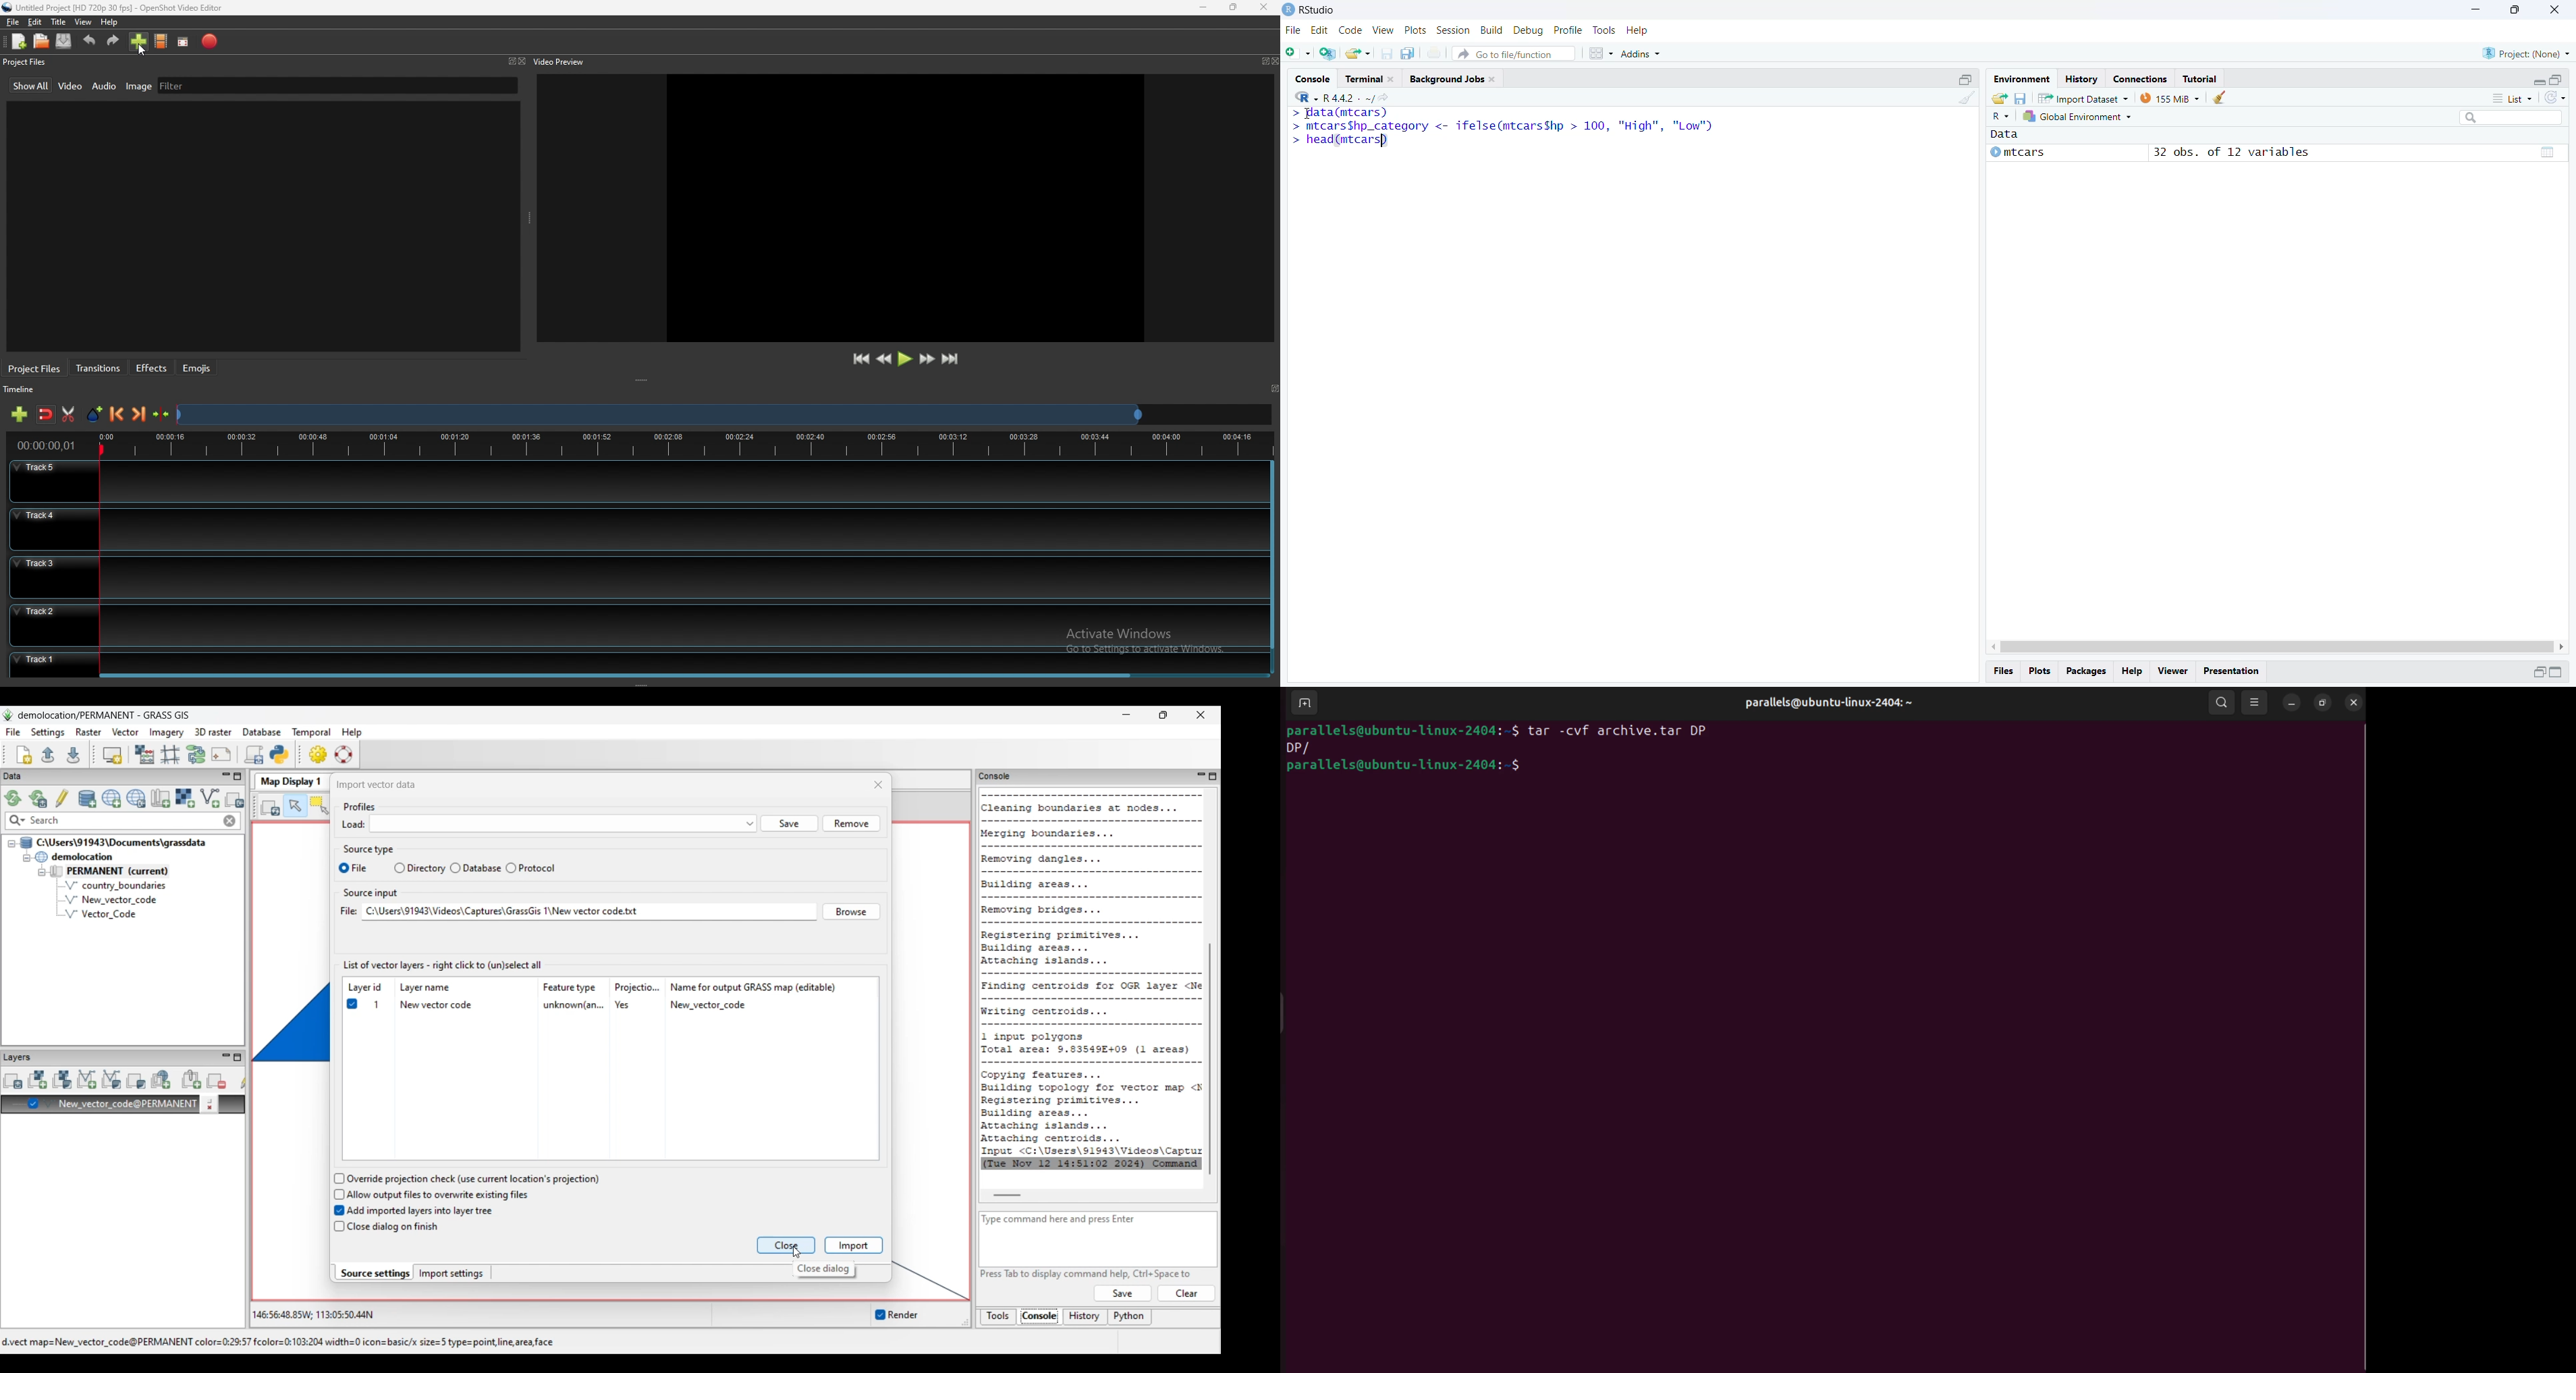 Image resolution: width=2576 pixels, height=1400 pixels. Describe the element at coordinates (83, 22) in the screenshot. I see `view` at that location.